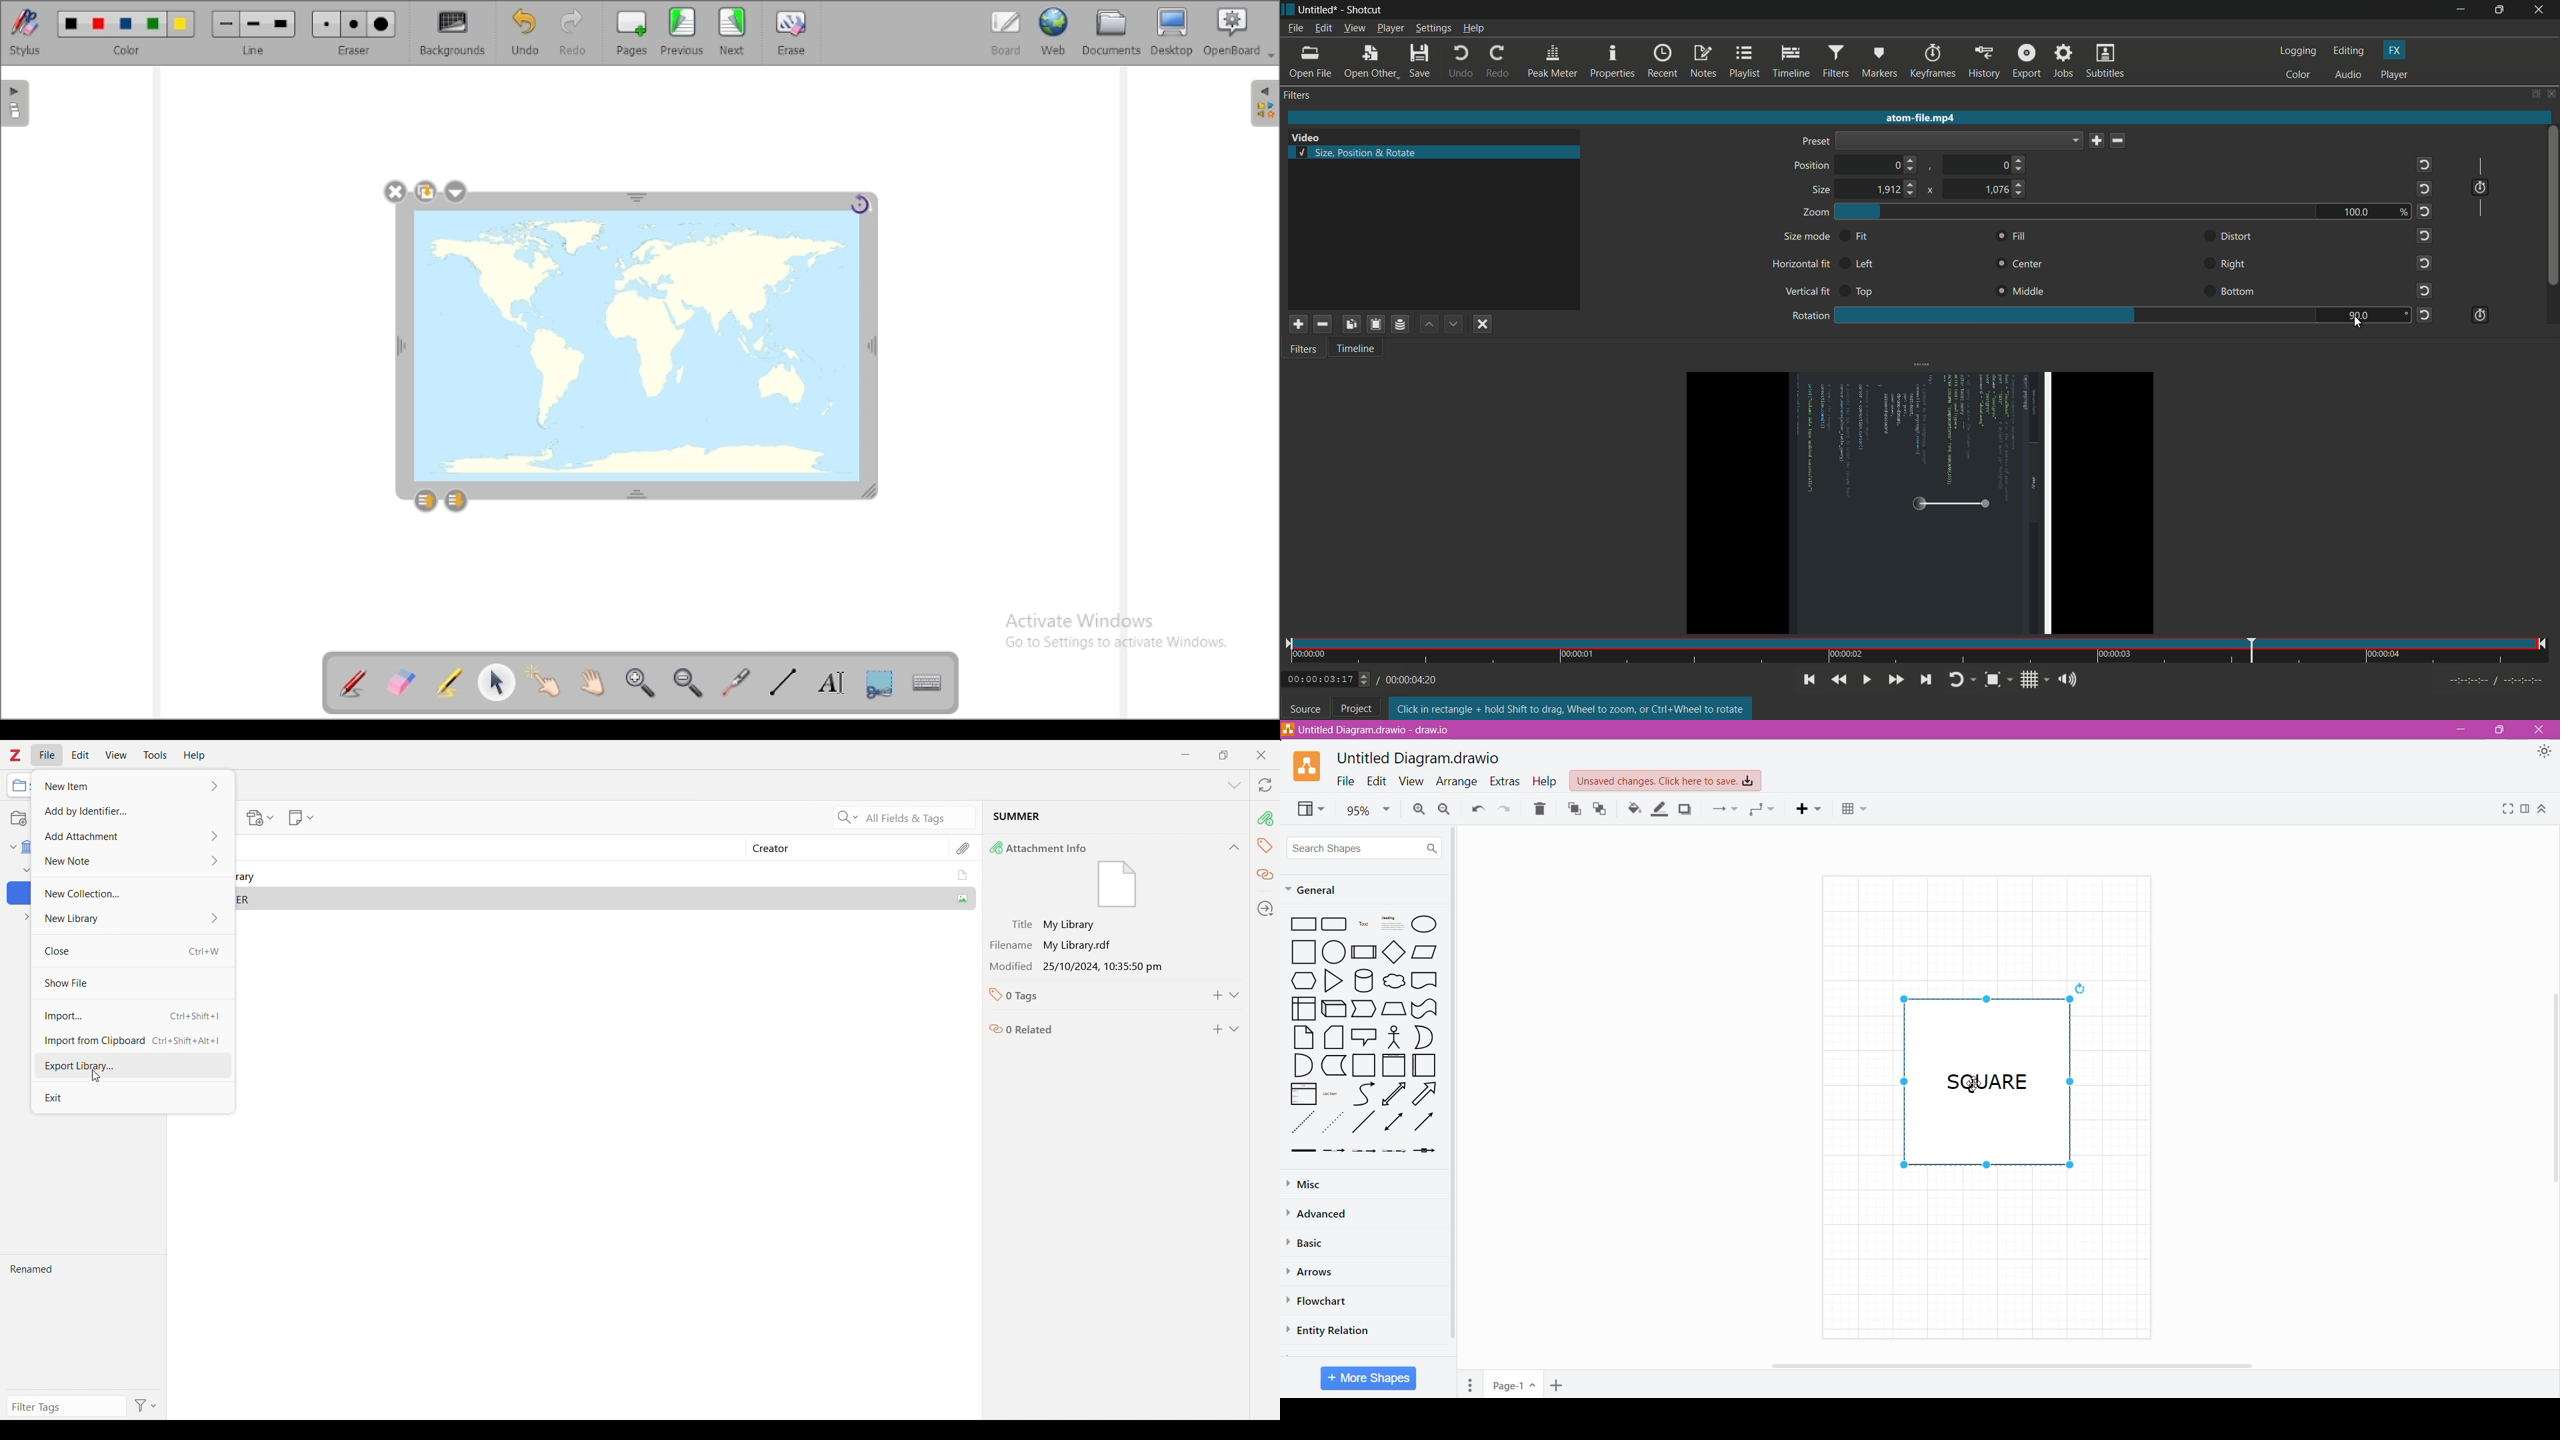  I want to click on More Shapes, so click(1368, 1379).